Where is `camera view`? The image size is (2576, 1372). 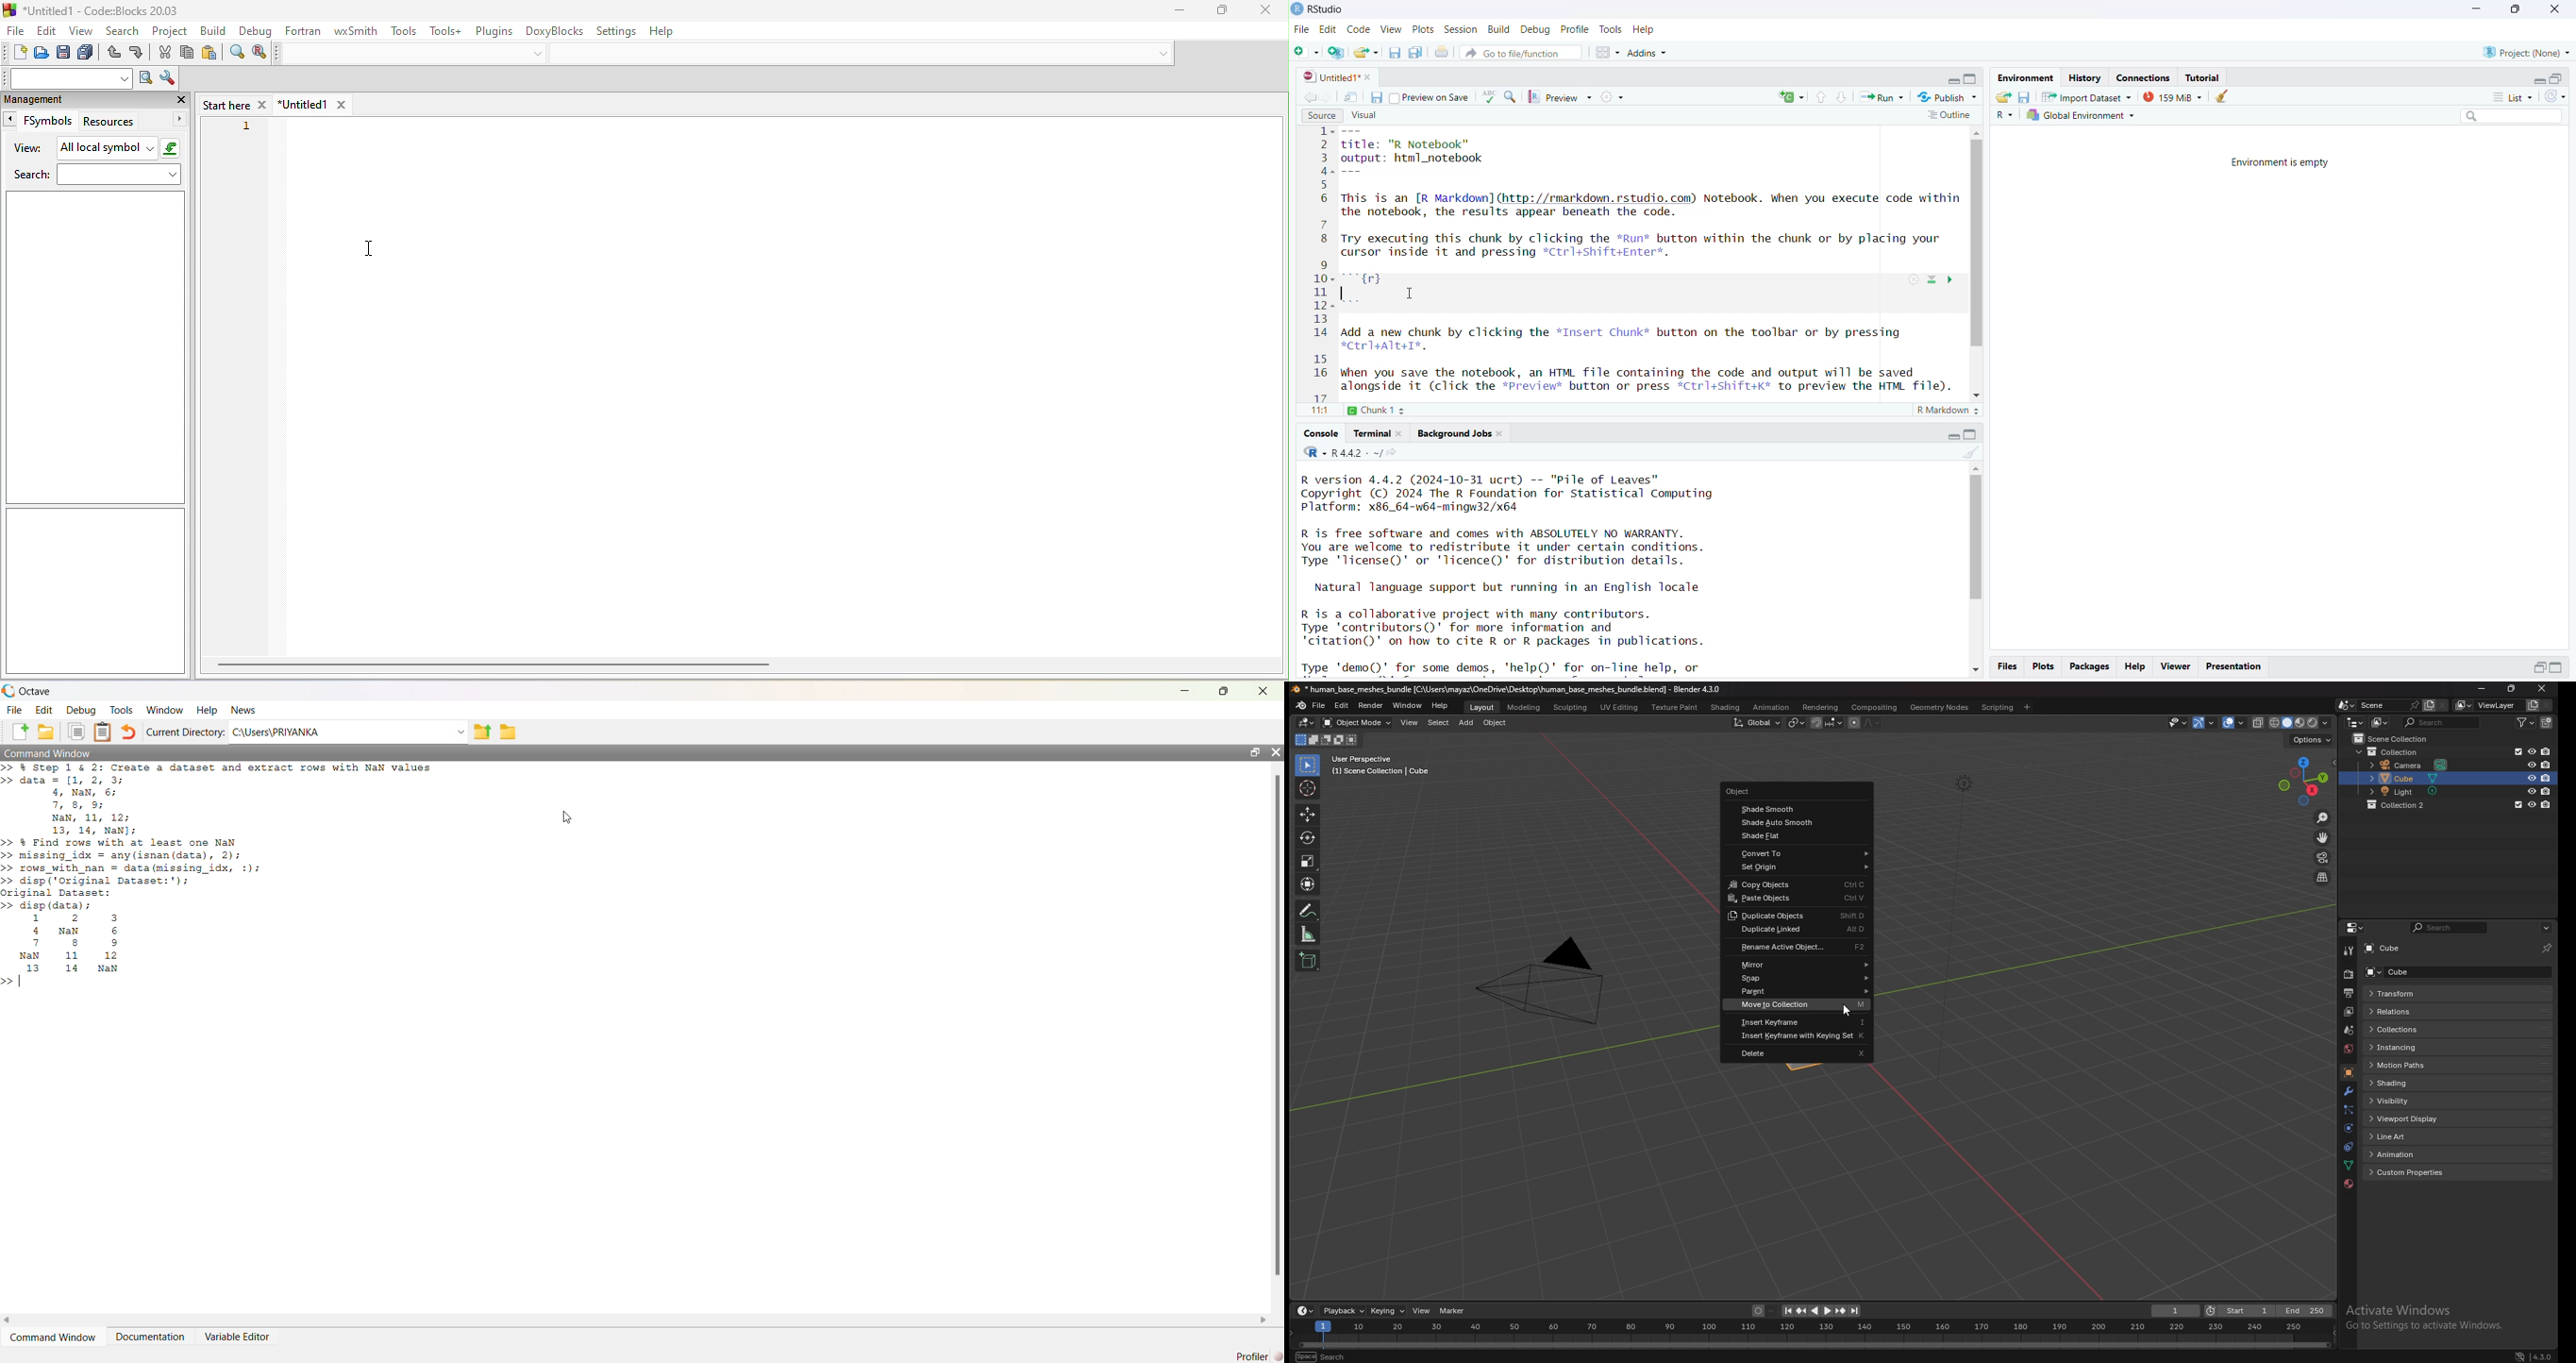 camera view is located at coordinates (2323, 857).